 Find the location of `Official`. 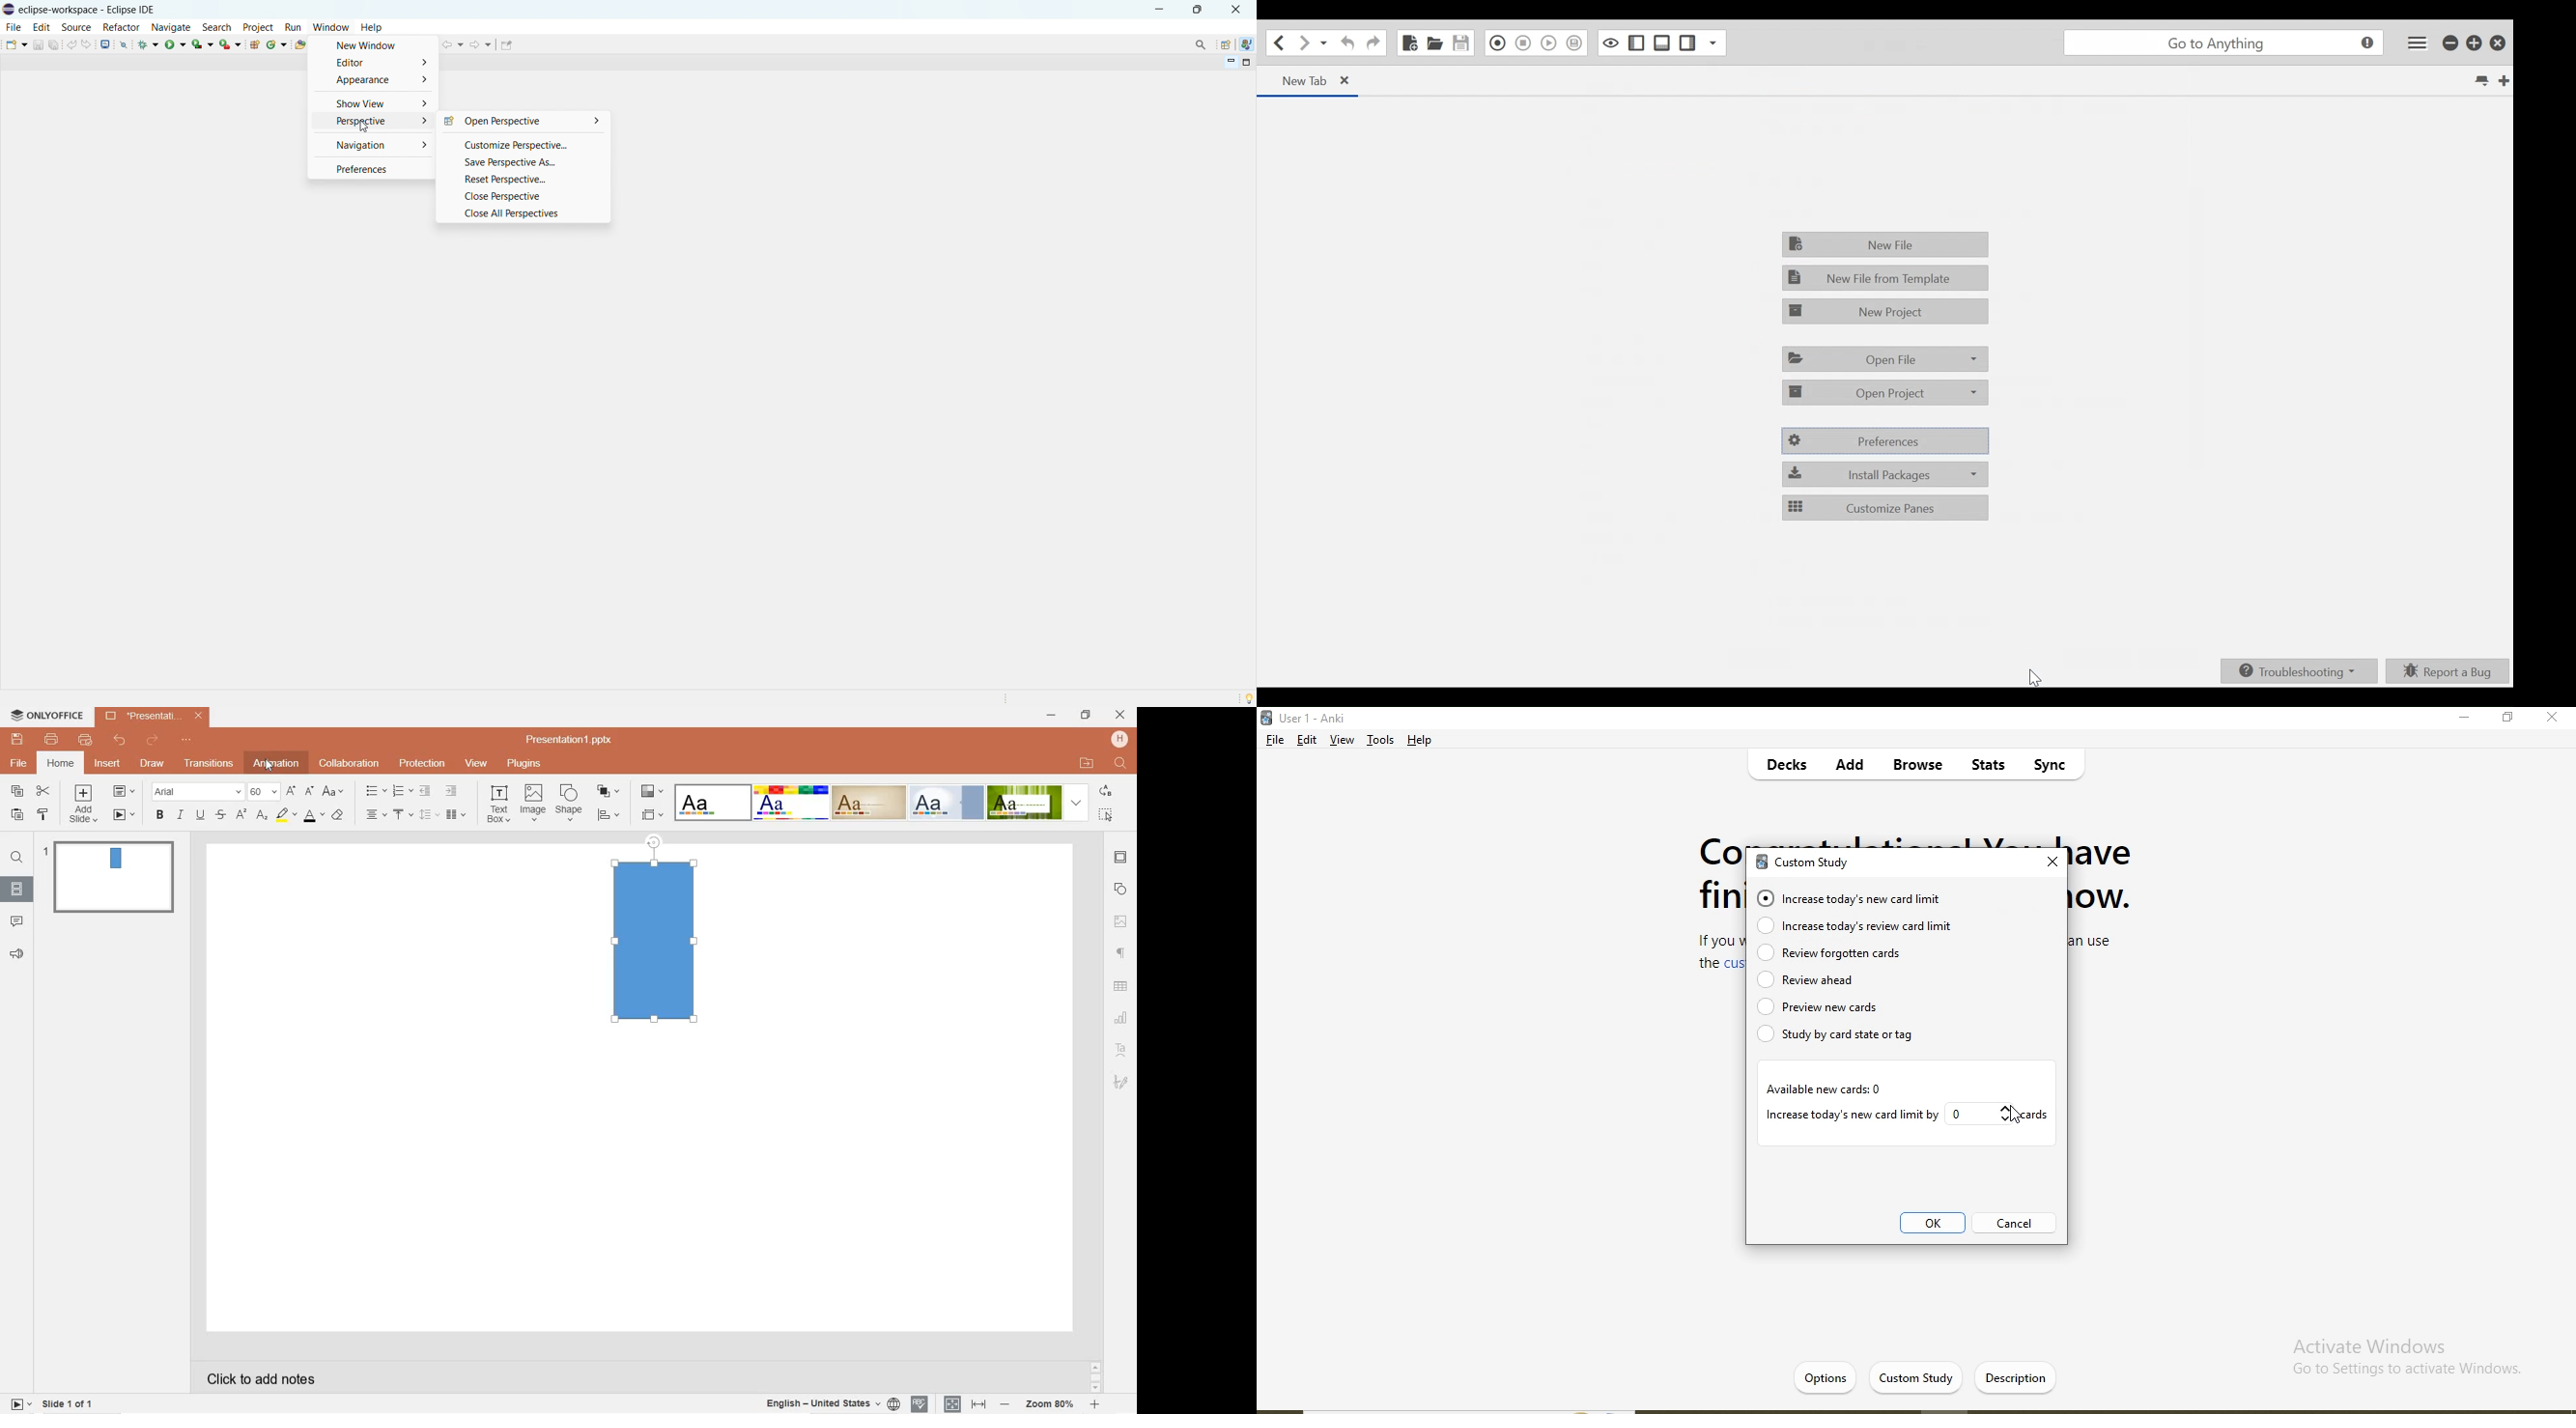

Official is located at coordinates (947, 802).